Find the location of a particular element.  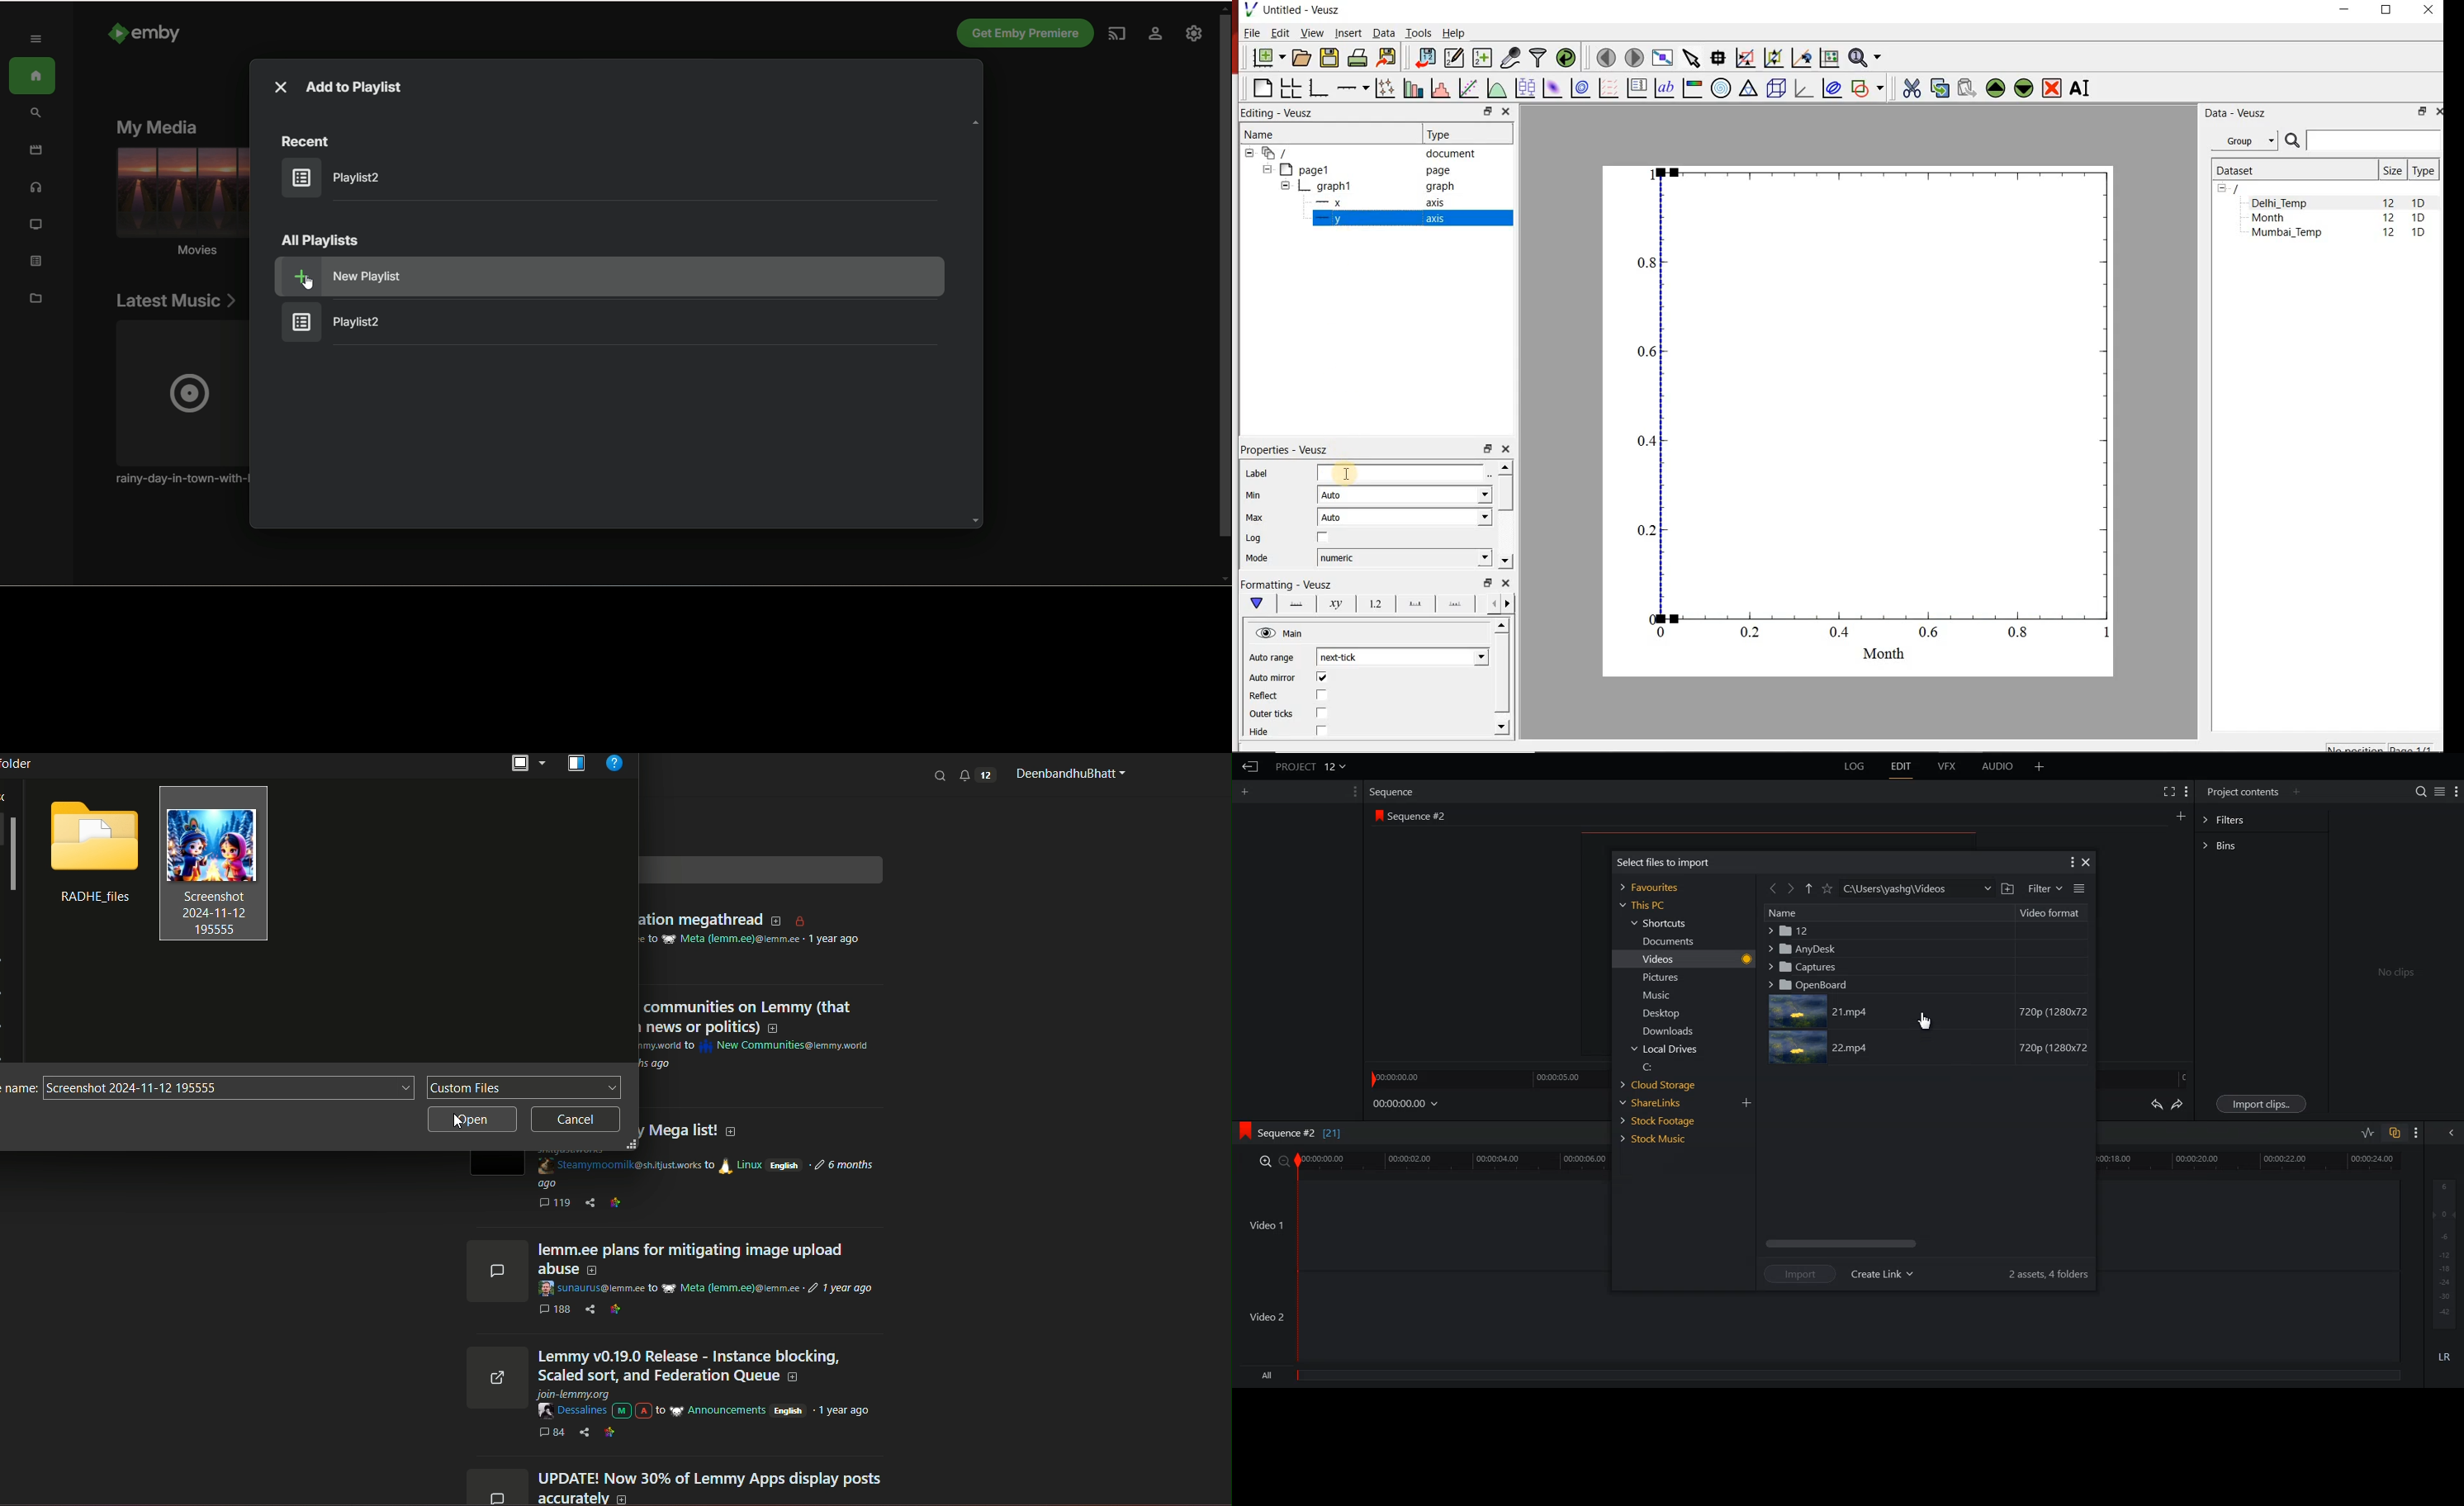

Data - Veusz is located at coordinates (2238, 113).